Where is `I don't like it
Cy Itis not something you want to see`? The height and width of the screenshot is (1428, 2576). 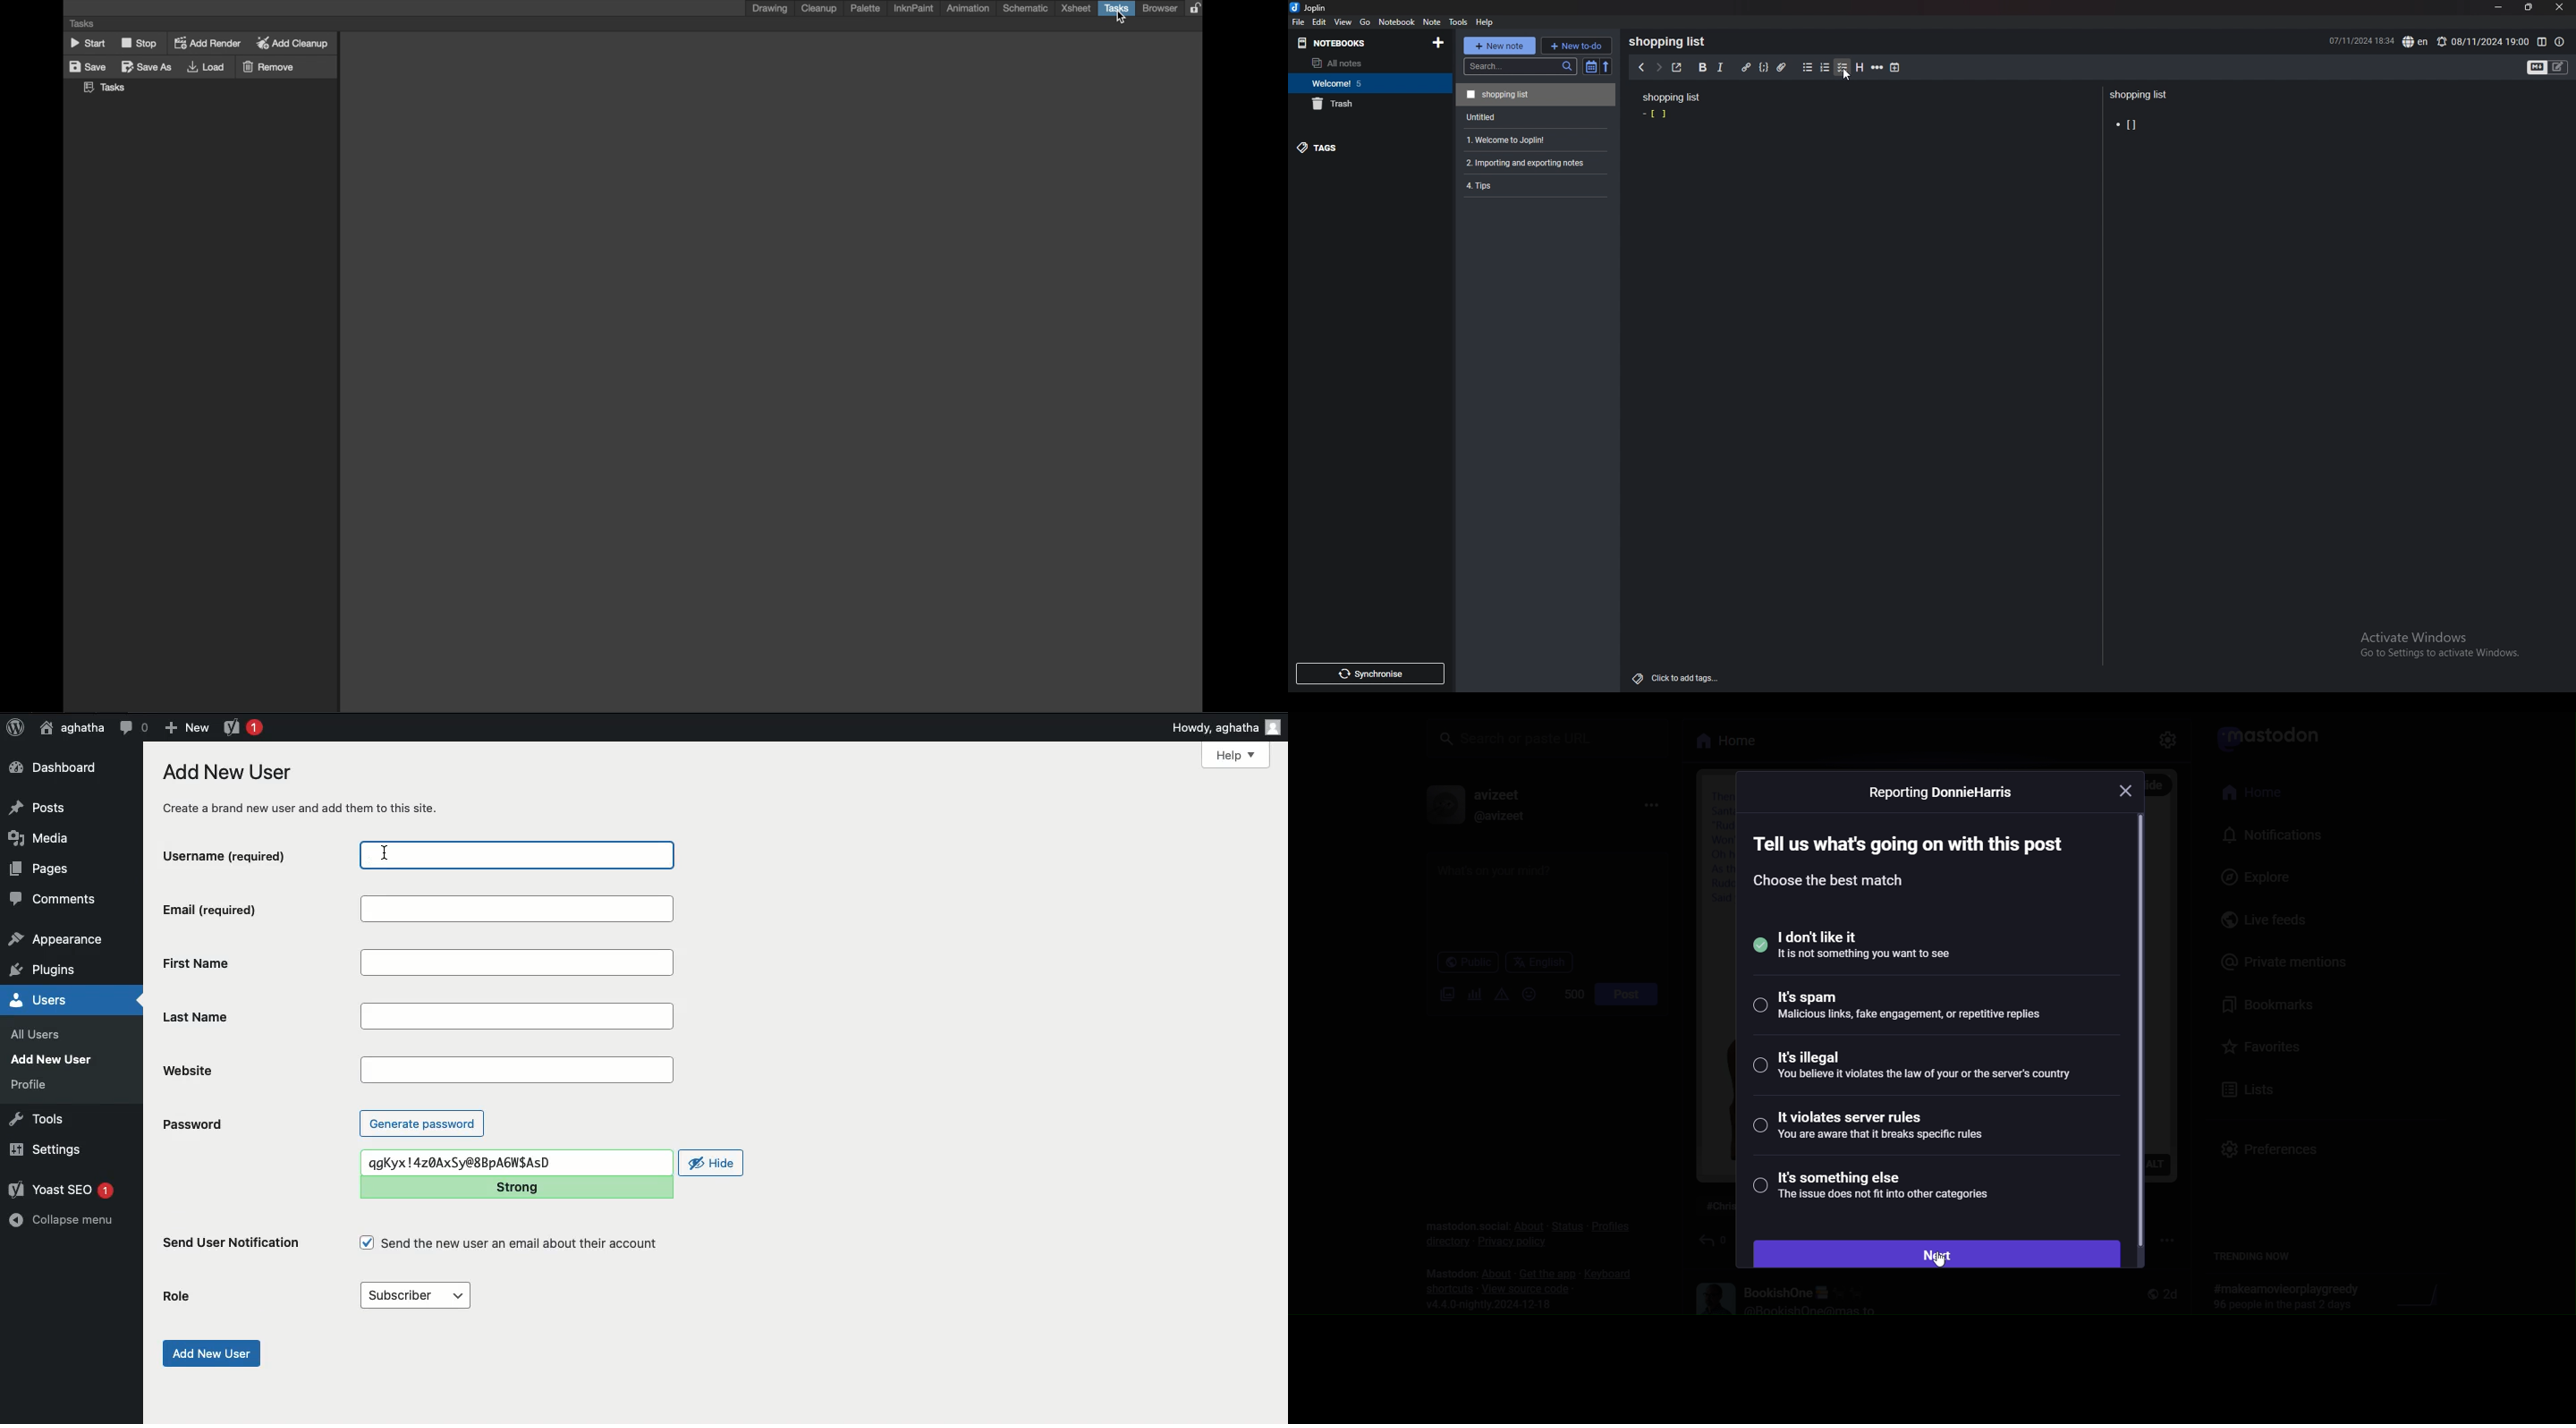
I don't like it
Cy Itis not something you want to see is located at coordinates (1885, 944).